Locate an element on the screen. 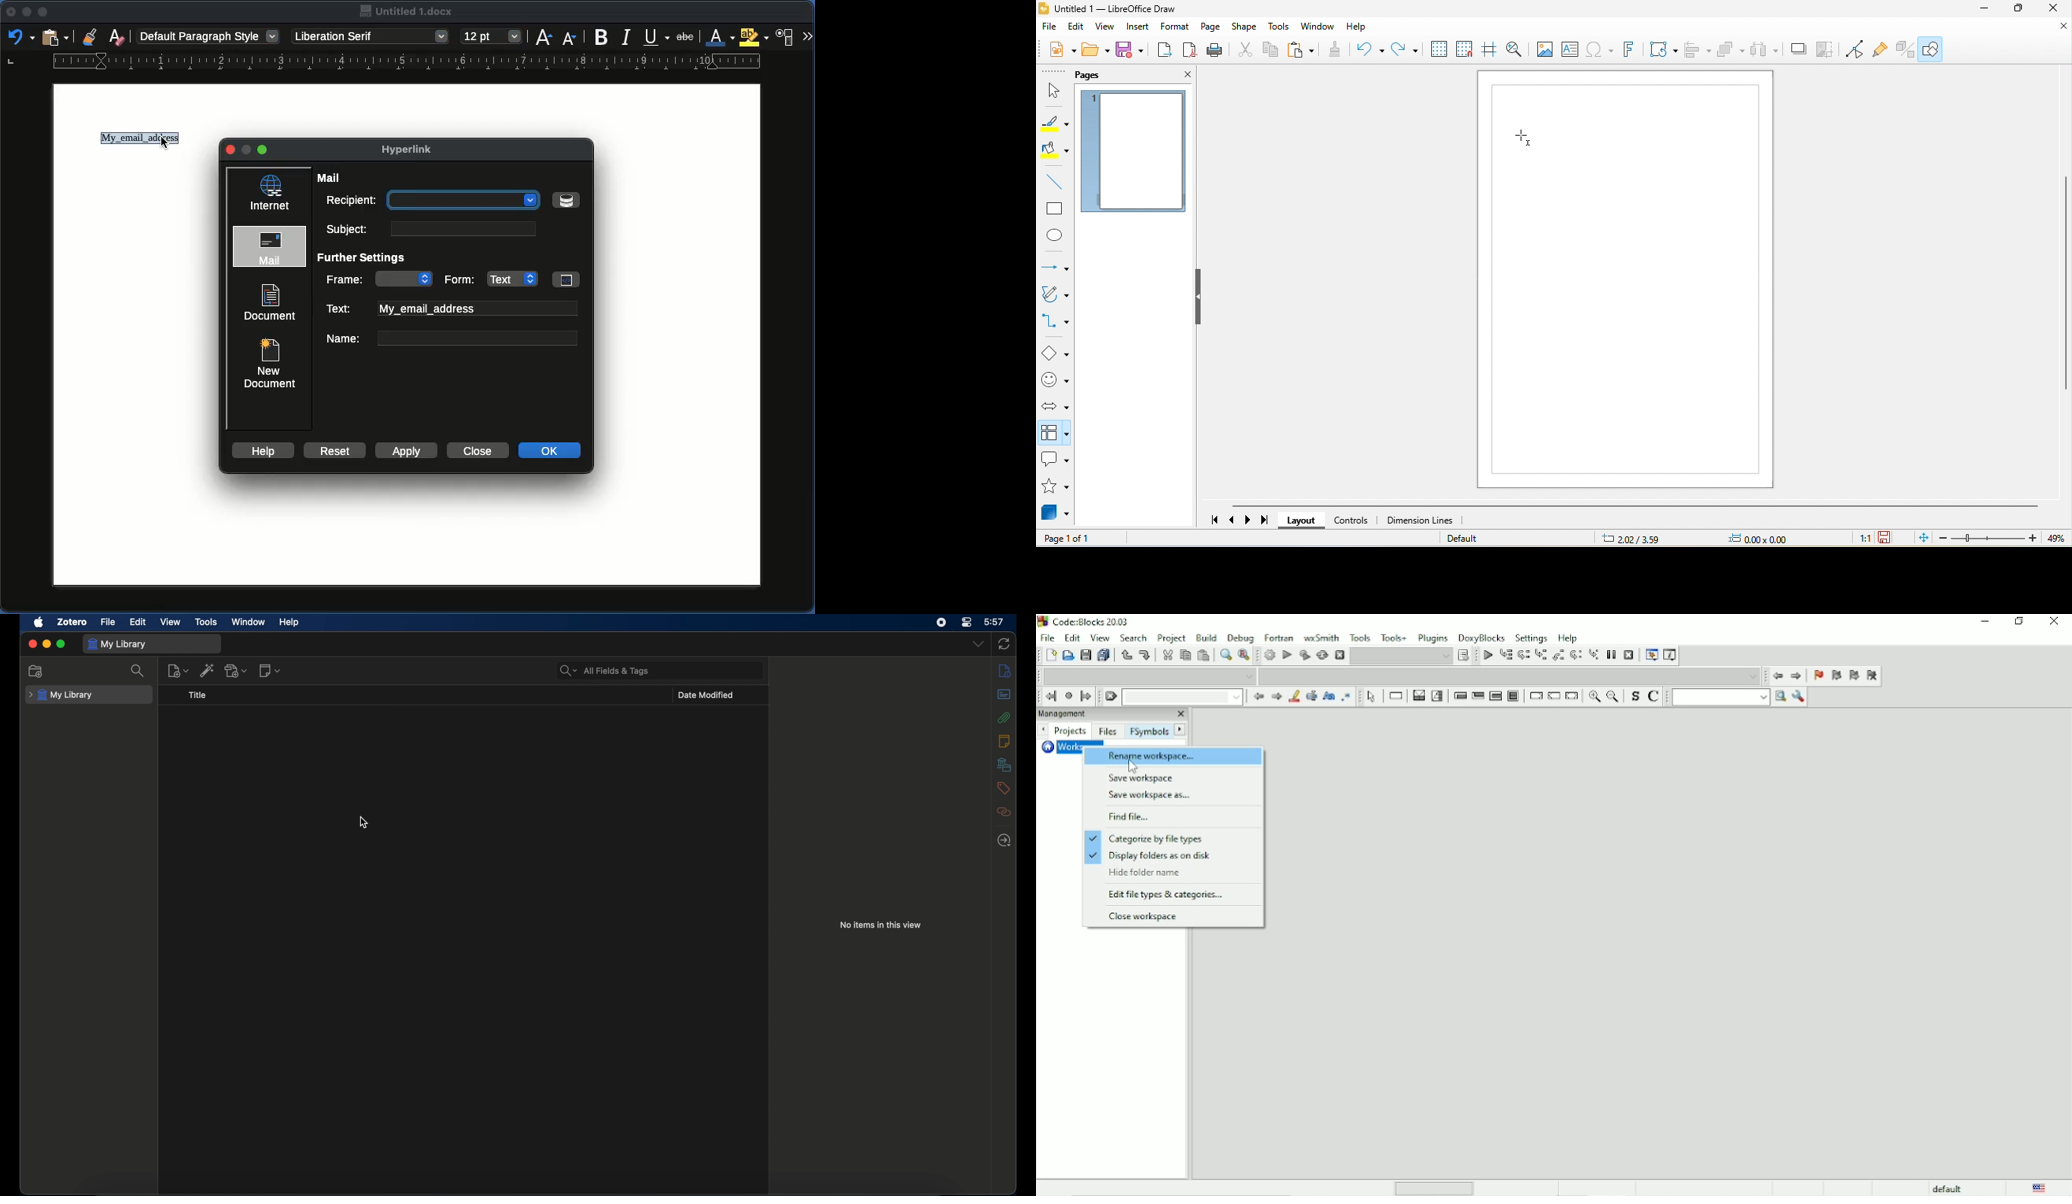  transformation is located at coordinates (1664, 51).